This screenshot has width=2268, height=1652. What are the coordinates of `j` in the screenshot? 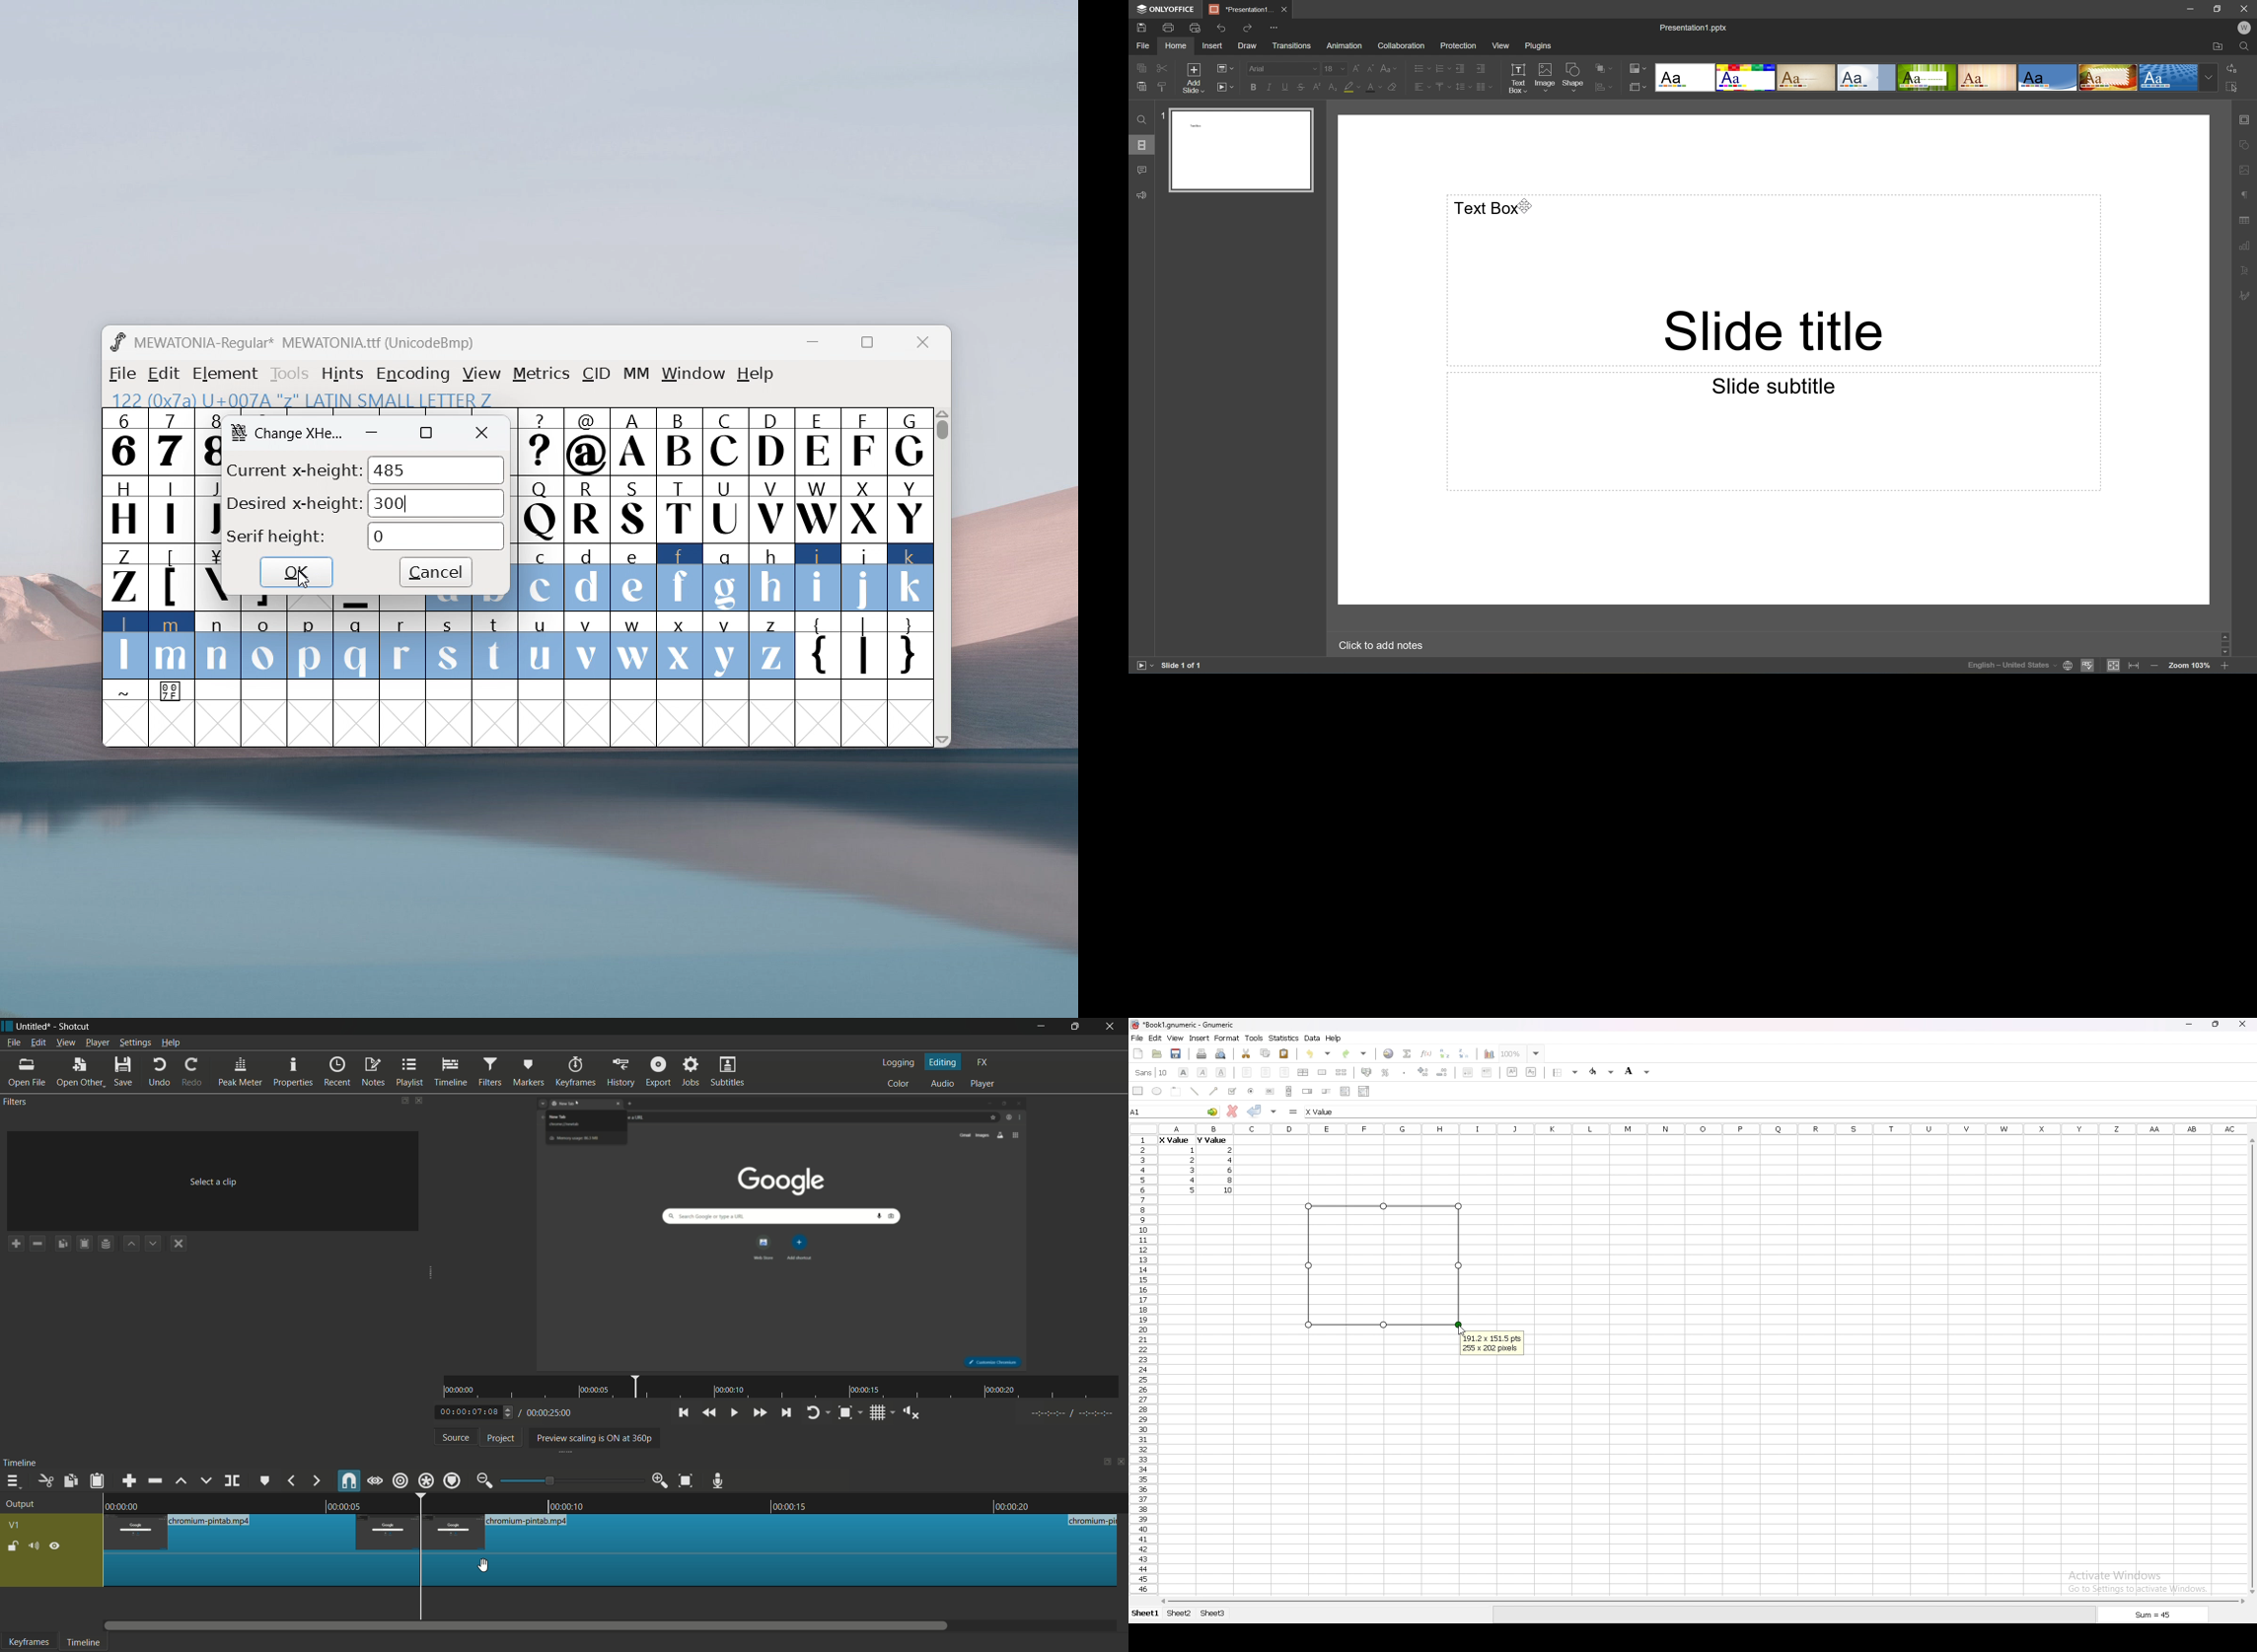 It's located at (865, 578).